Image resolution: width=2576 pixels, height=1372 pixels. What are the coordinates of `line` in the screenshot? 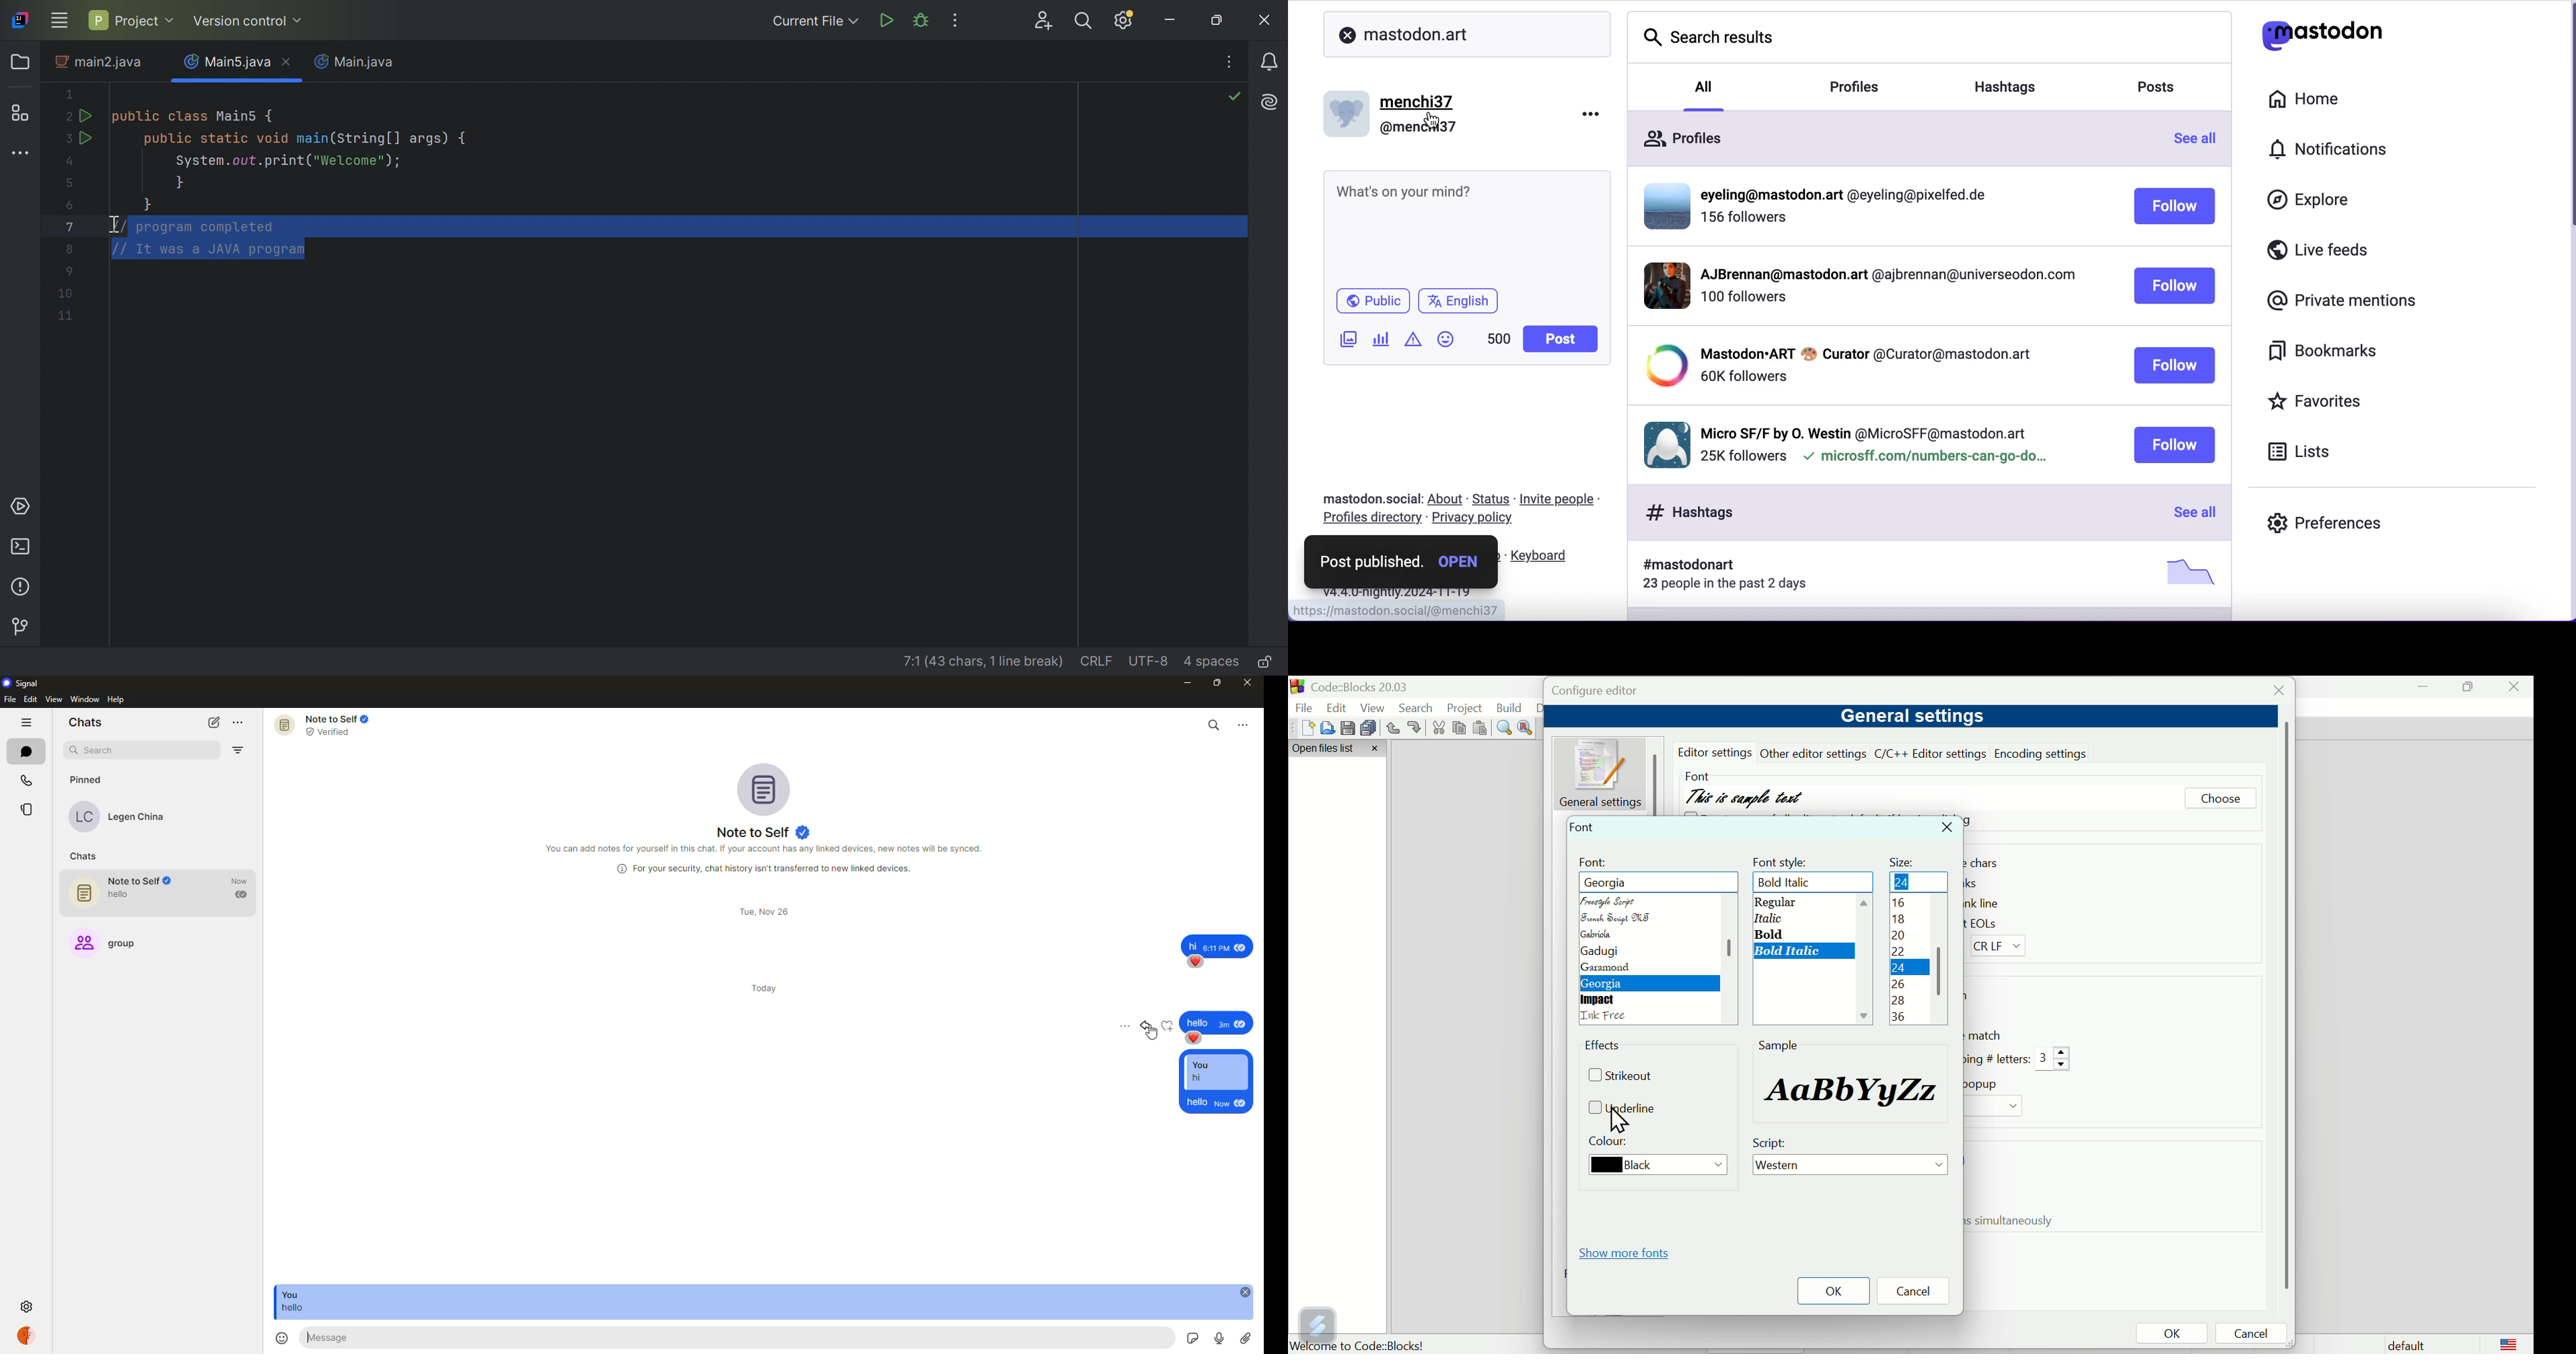 It's located at (1992, 902).